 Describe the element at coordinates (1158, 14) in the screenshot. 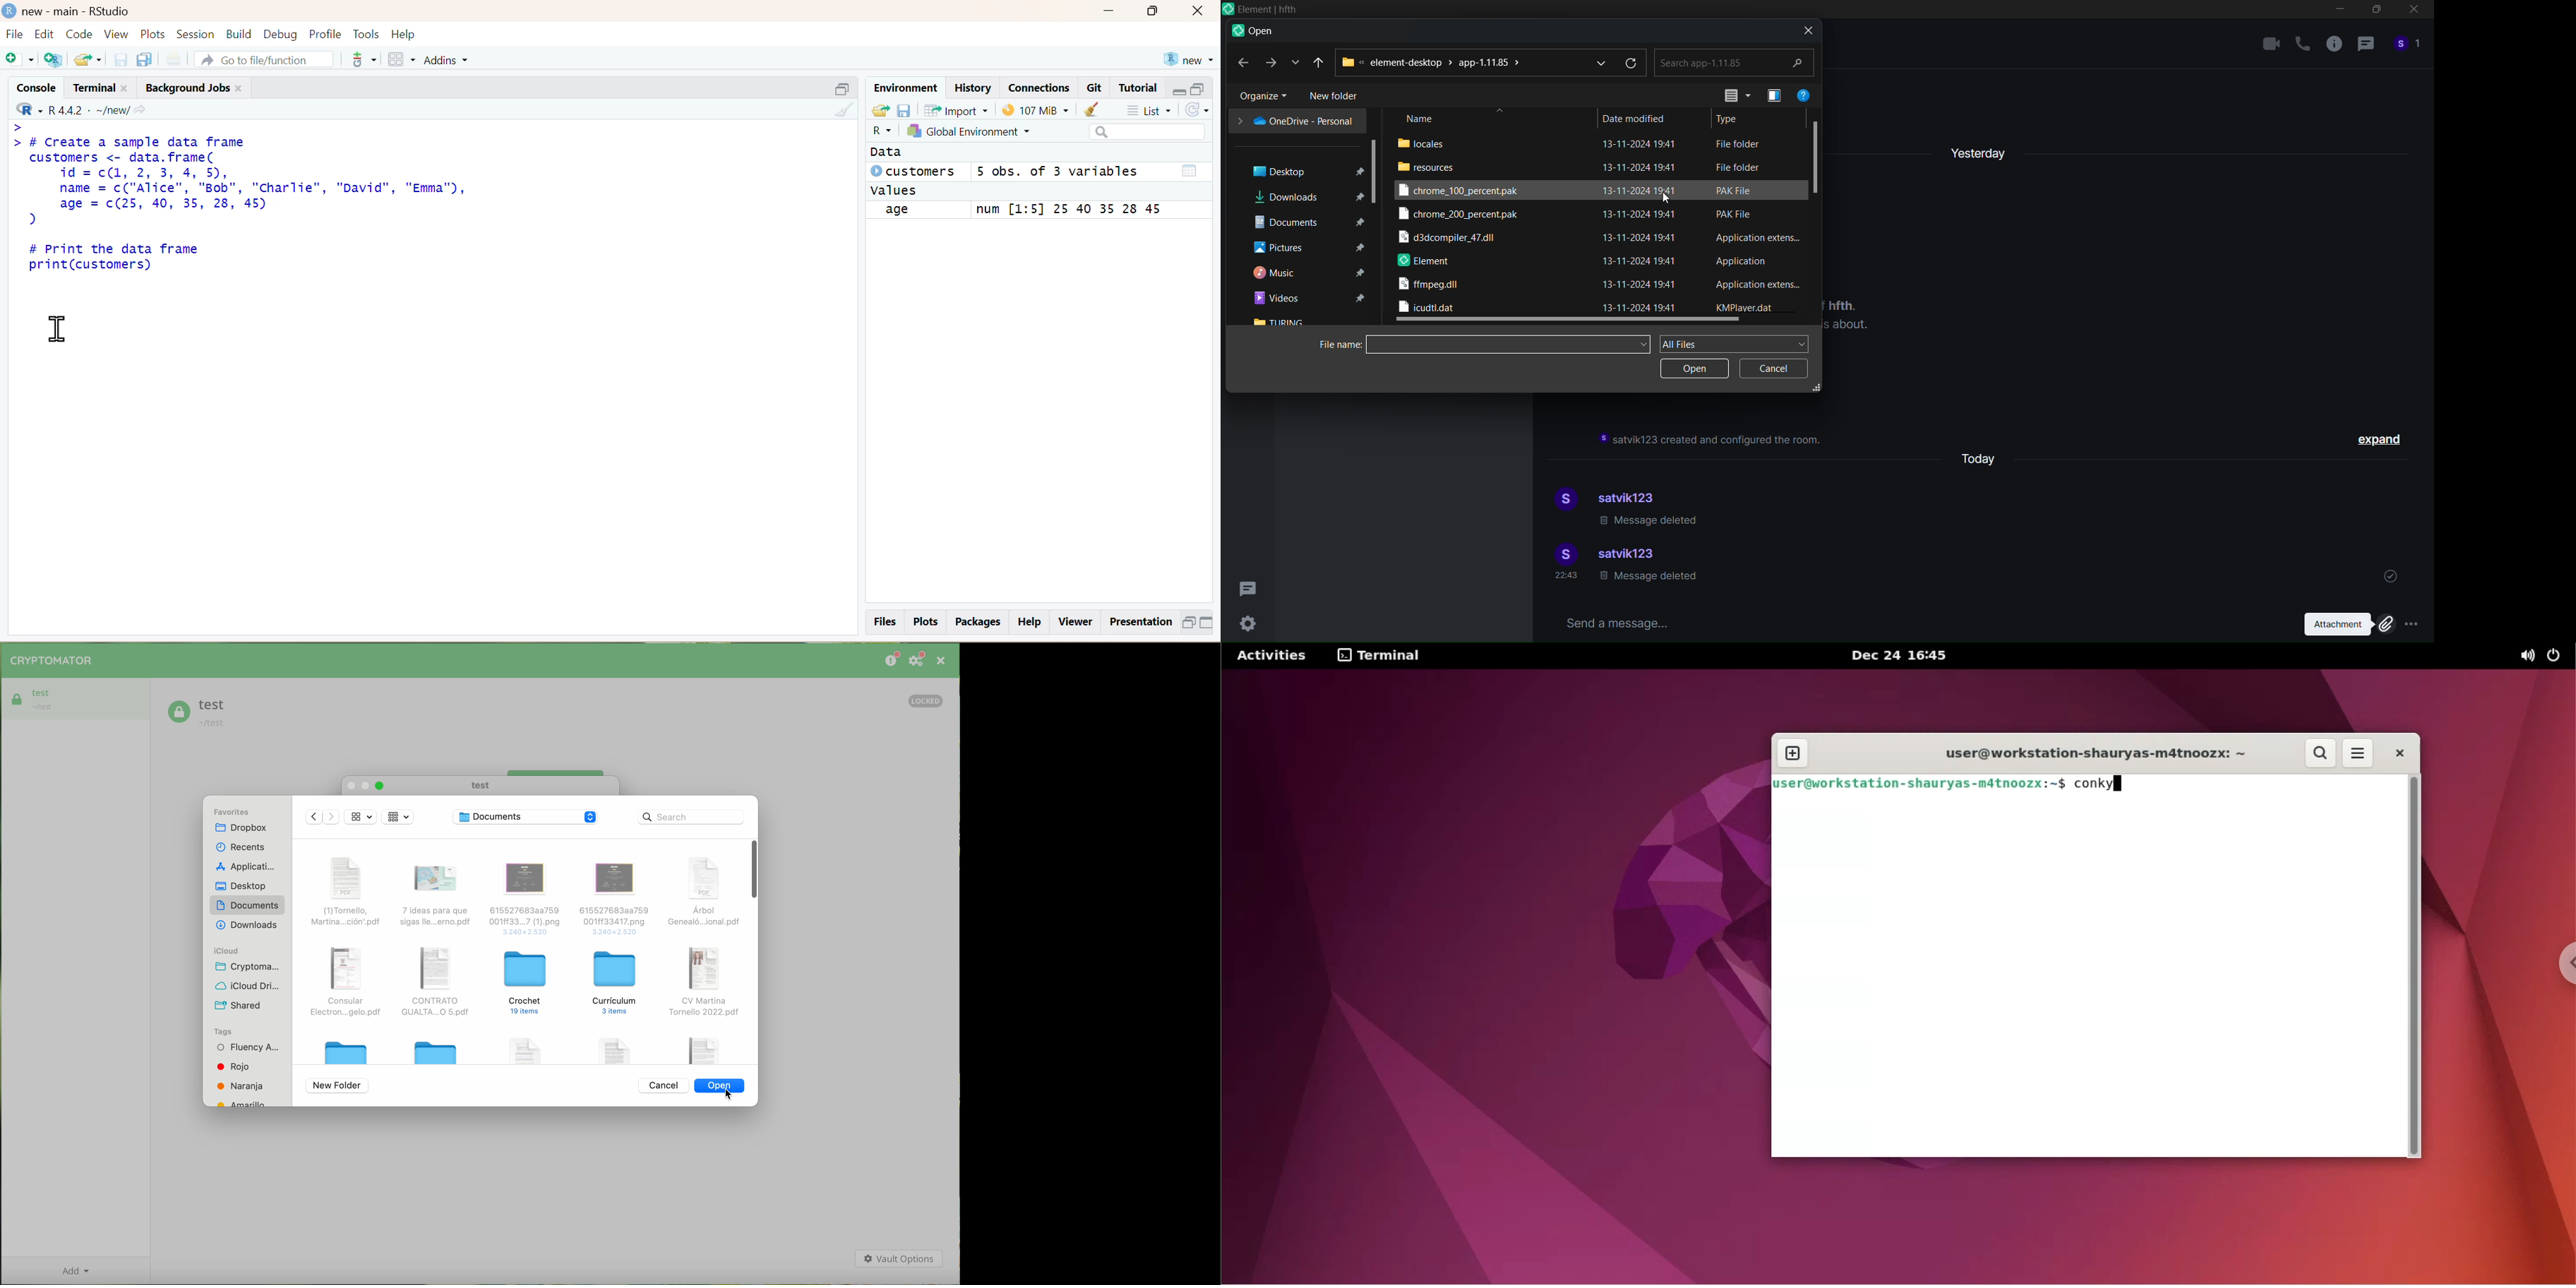

I see `Maximize` at that location.